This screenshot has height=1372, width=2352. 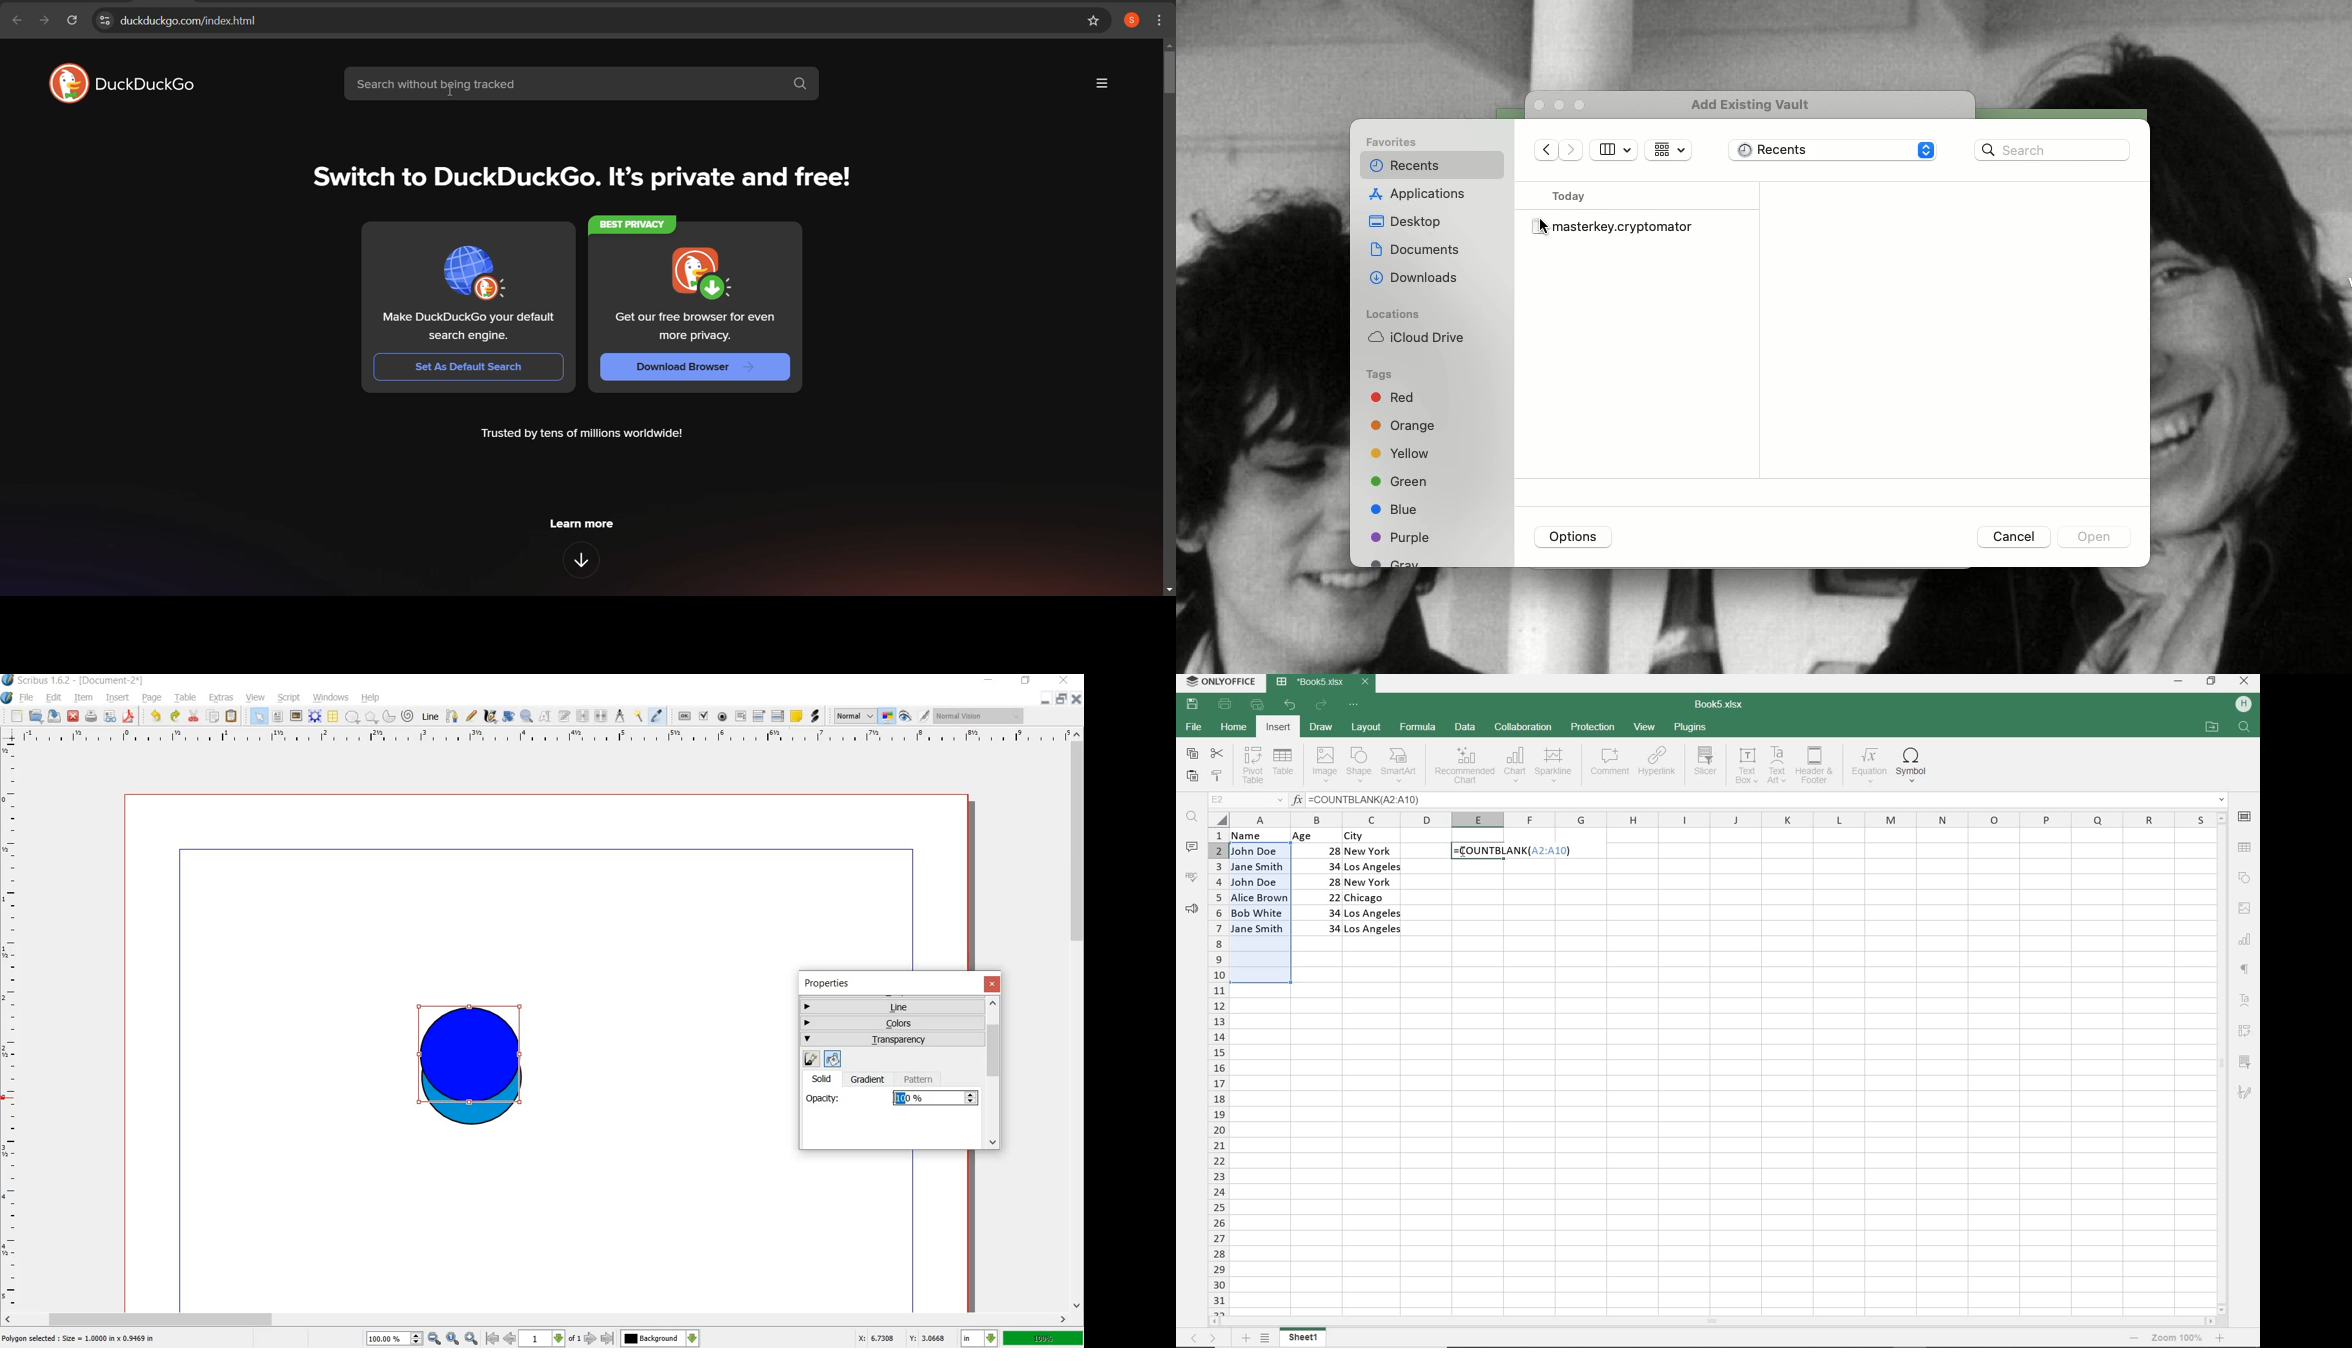 I want to click on Bob White, so click(x=1259, y=912).